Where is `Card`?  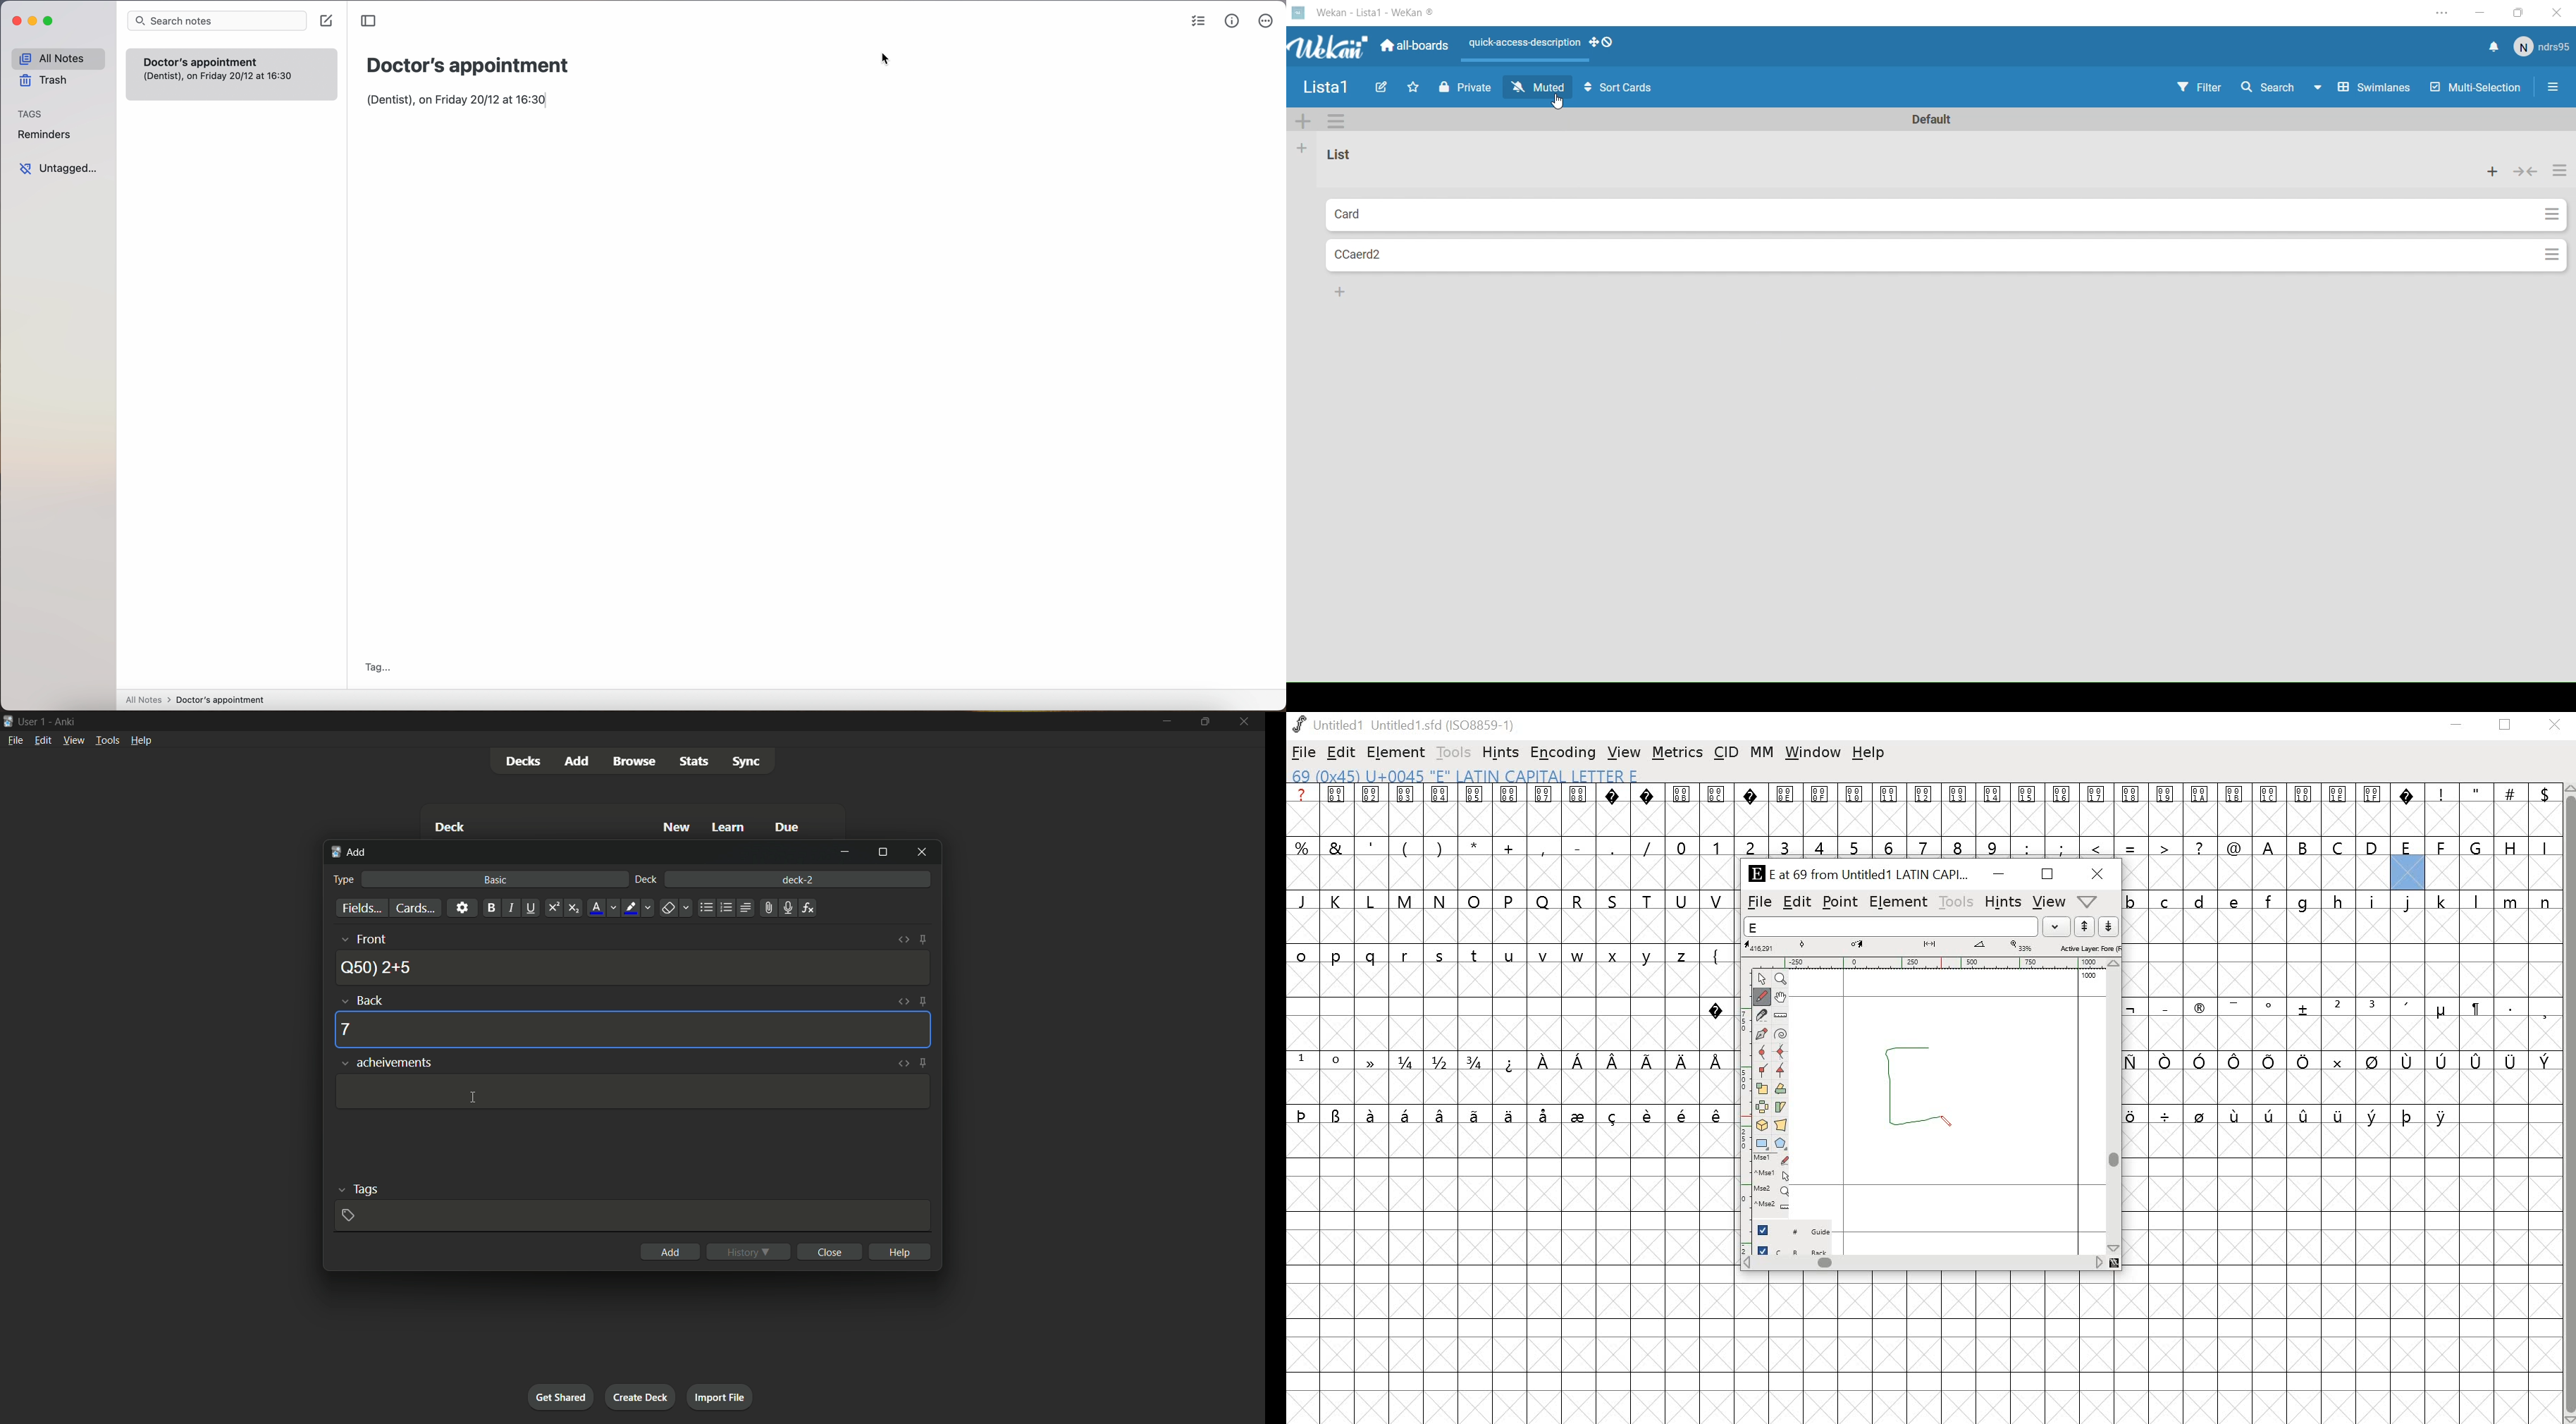
Card is located at coordinates (1406, 213).